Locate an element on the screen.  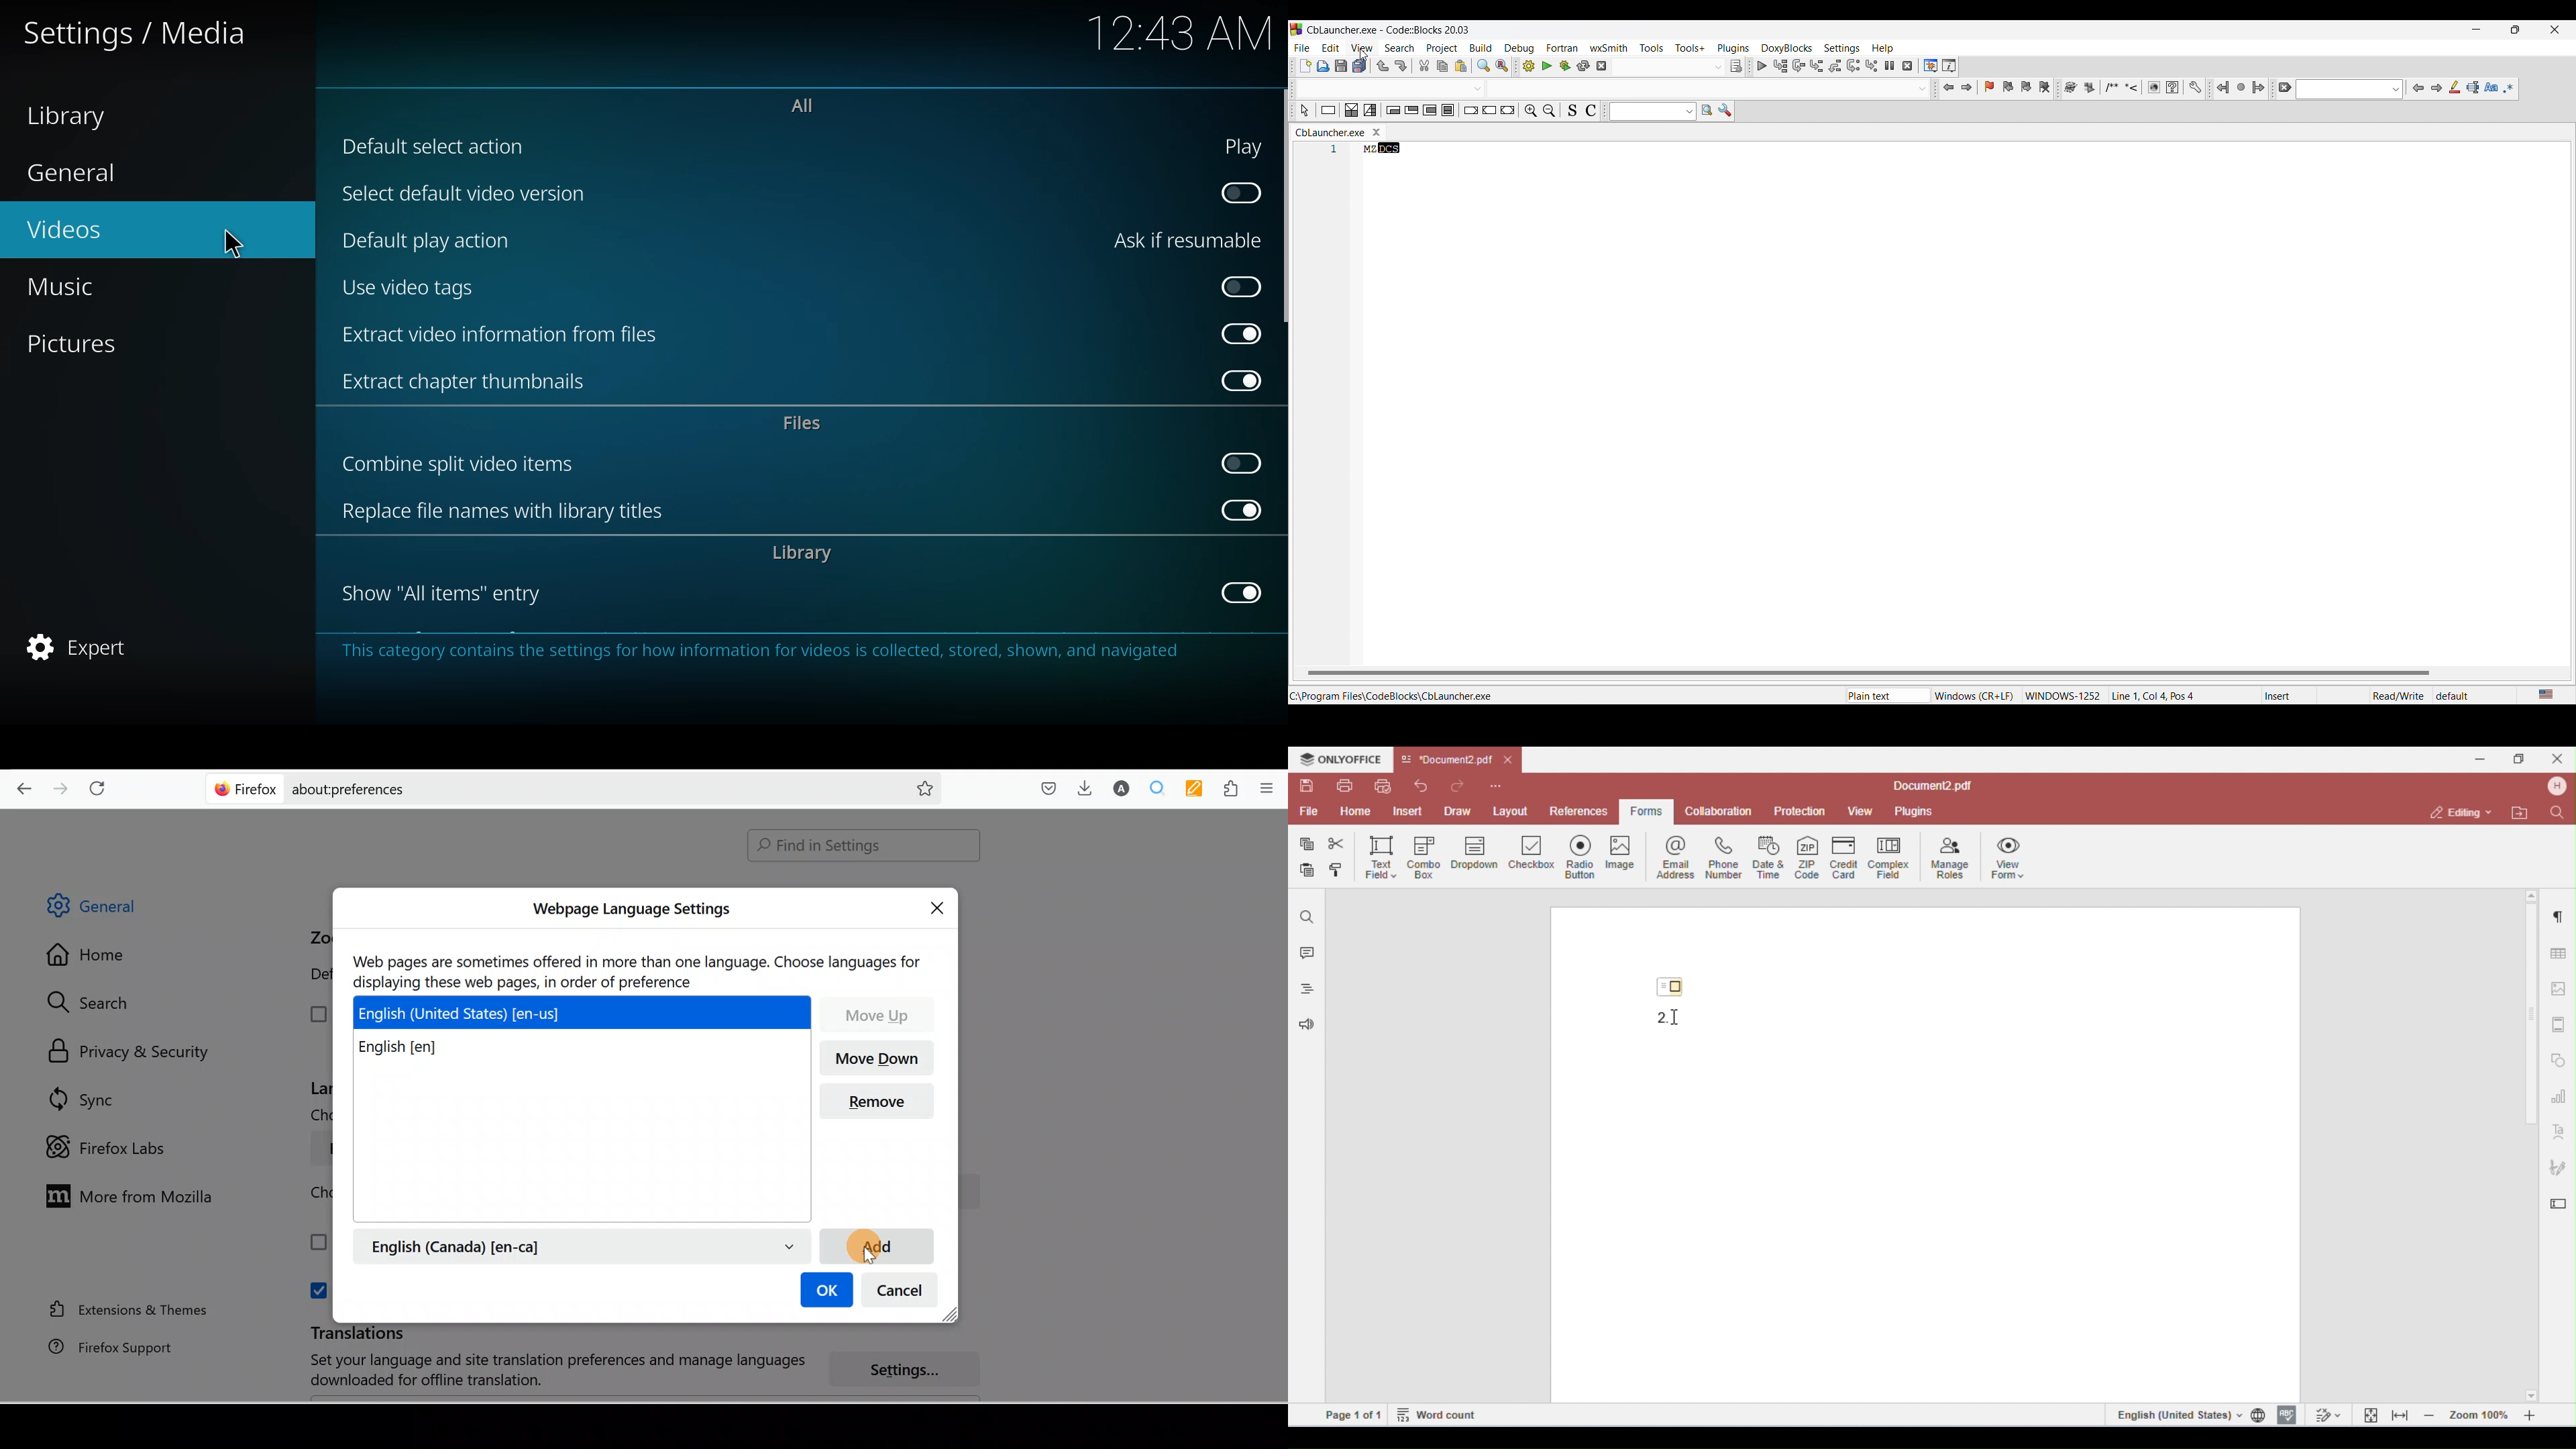
Toggle comments is located at coordinates (1591, 110).